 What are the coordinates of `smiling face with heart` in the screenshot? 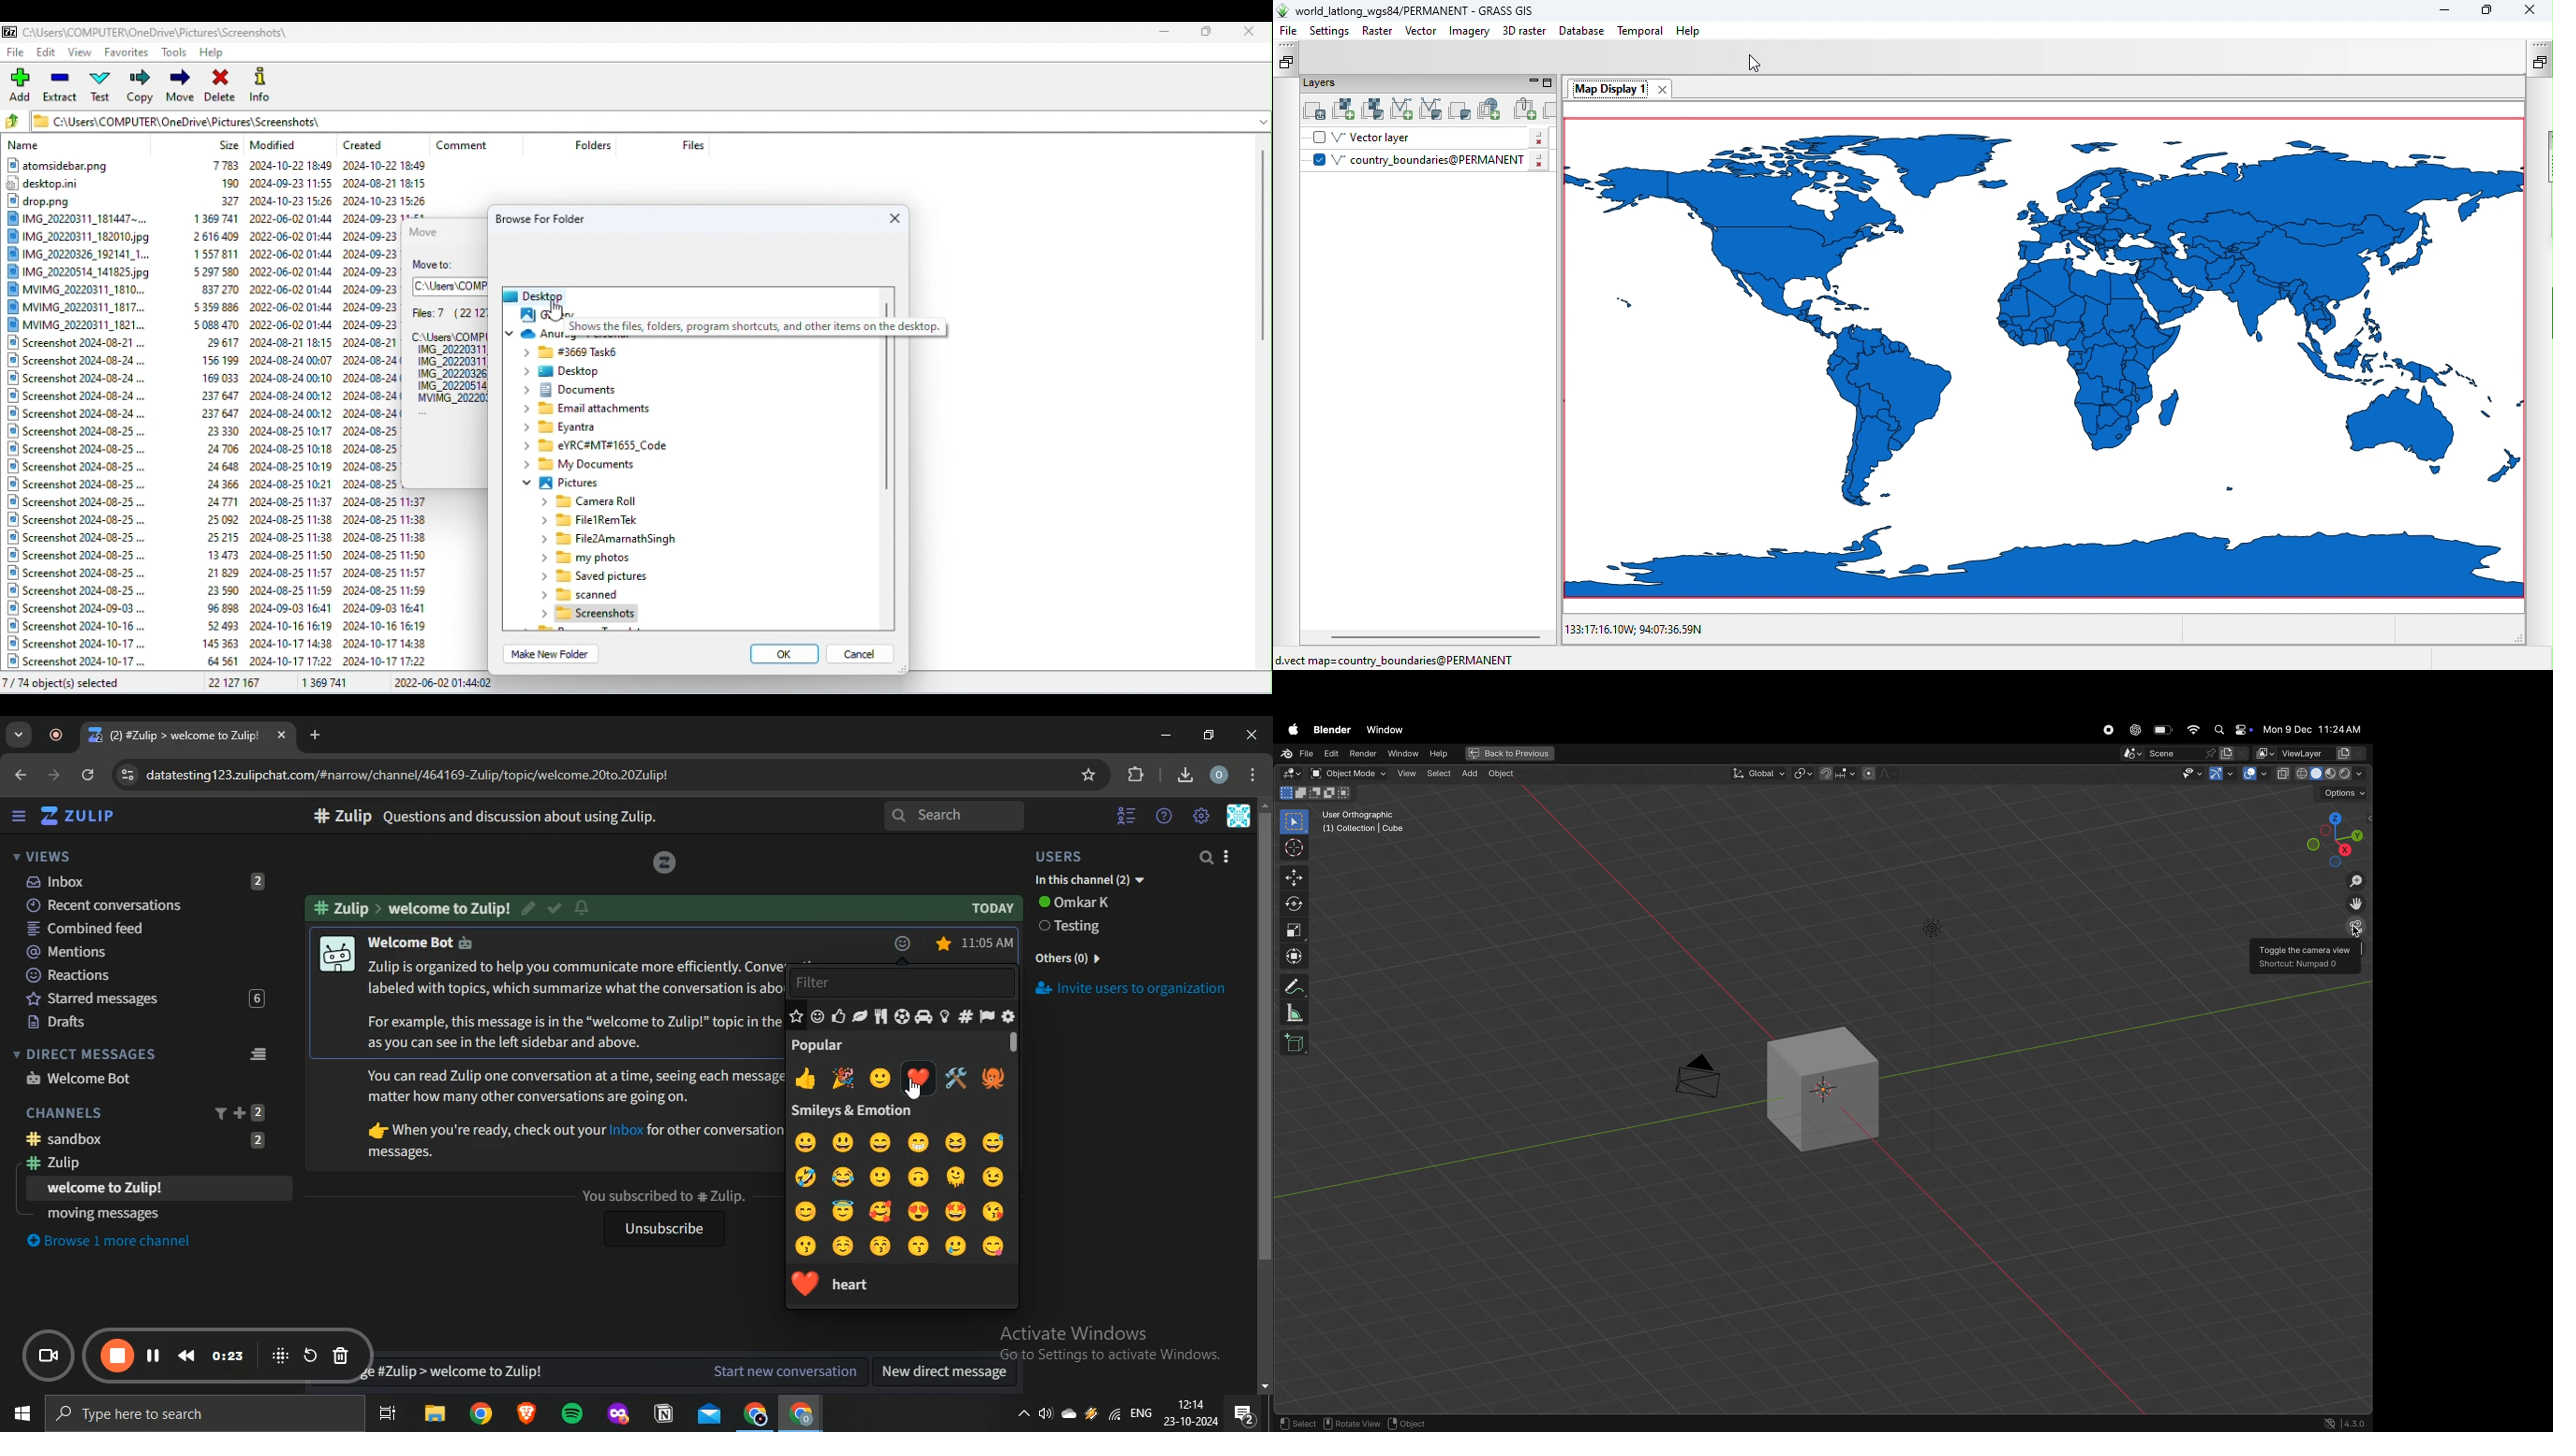 It's located at (880, 1211).